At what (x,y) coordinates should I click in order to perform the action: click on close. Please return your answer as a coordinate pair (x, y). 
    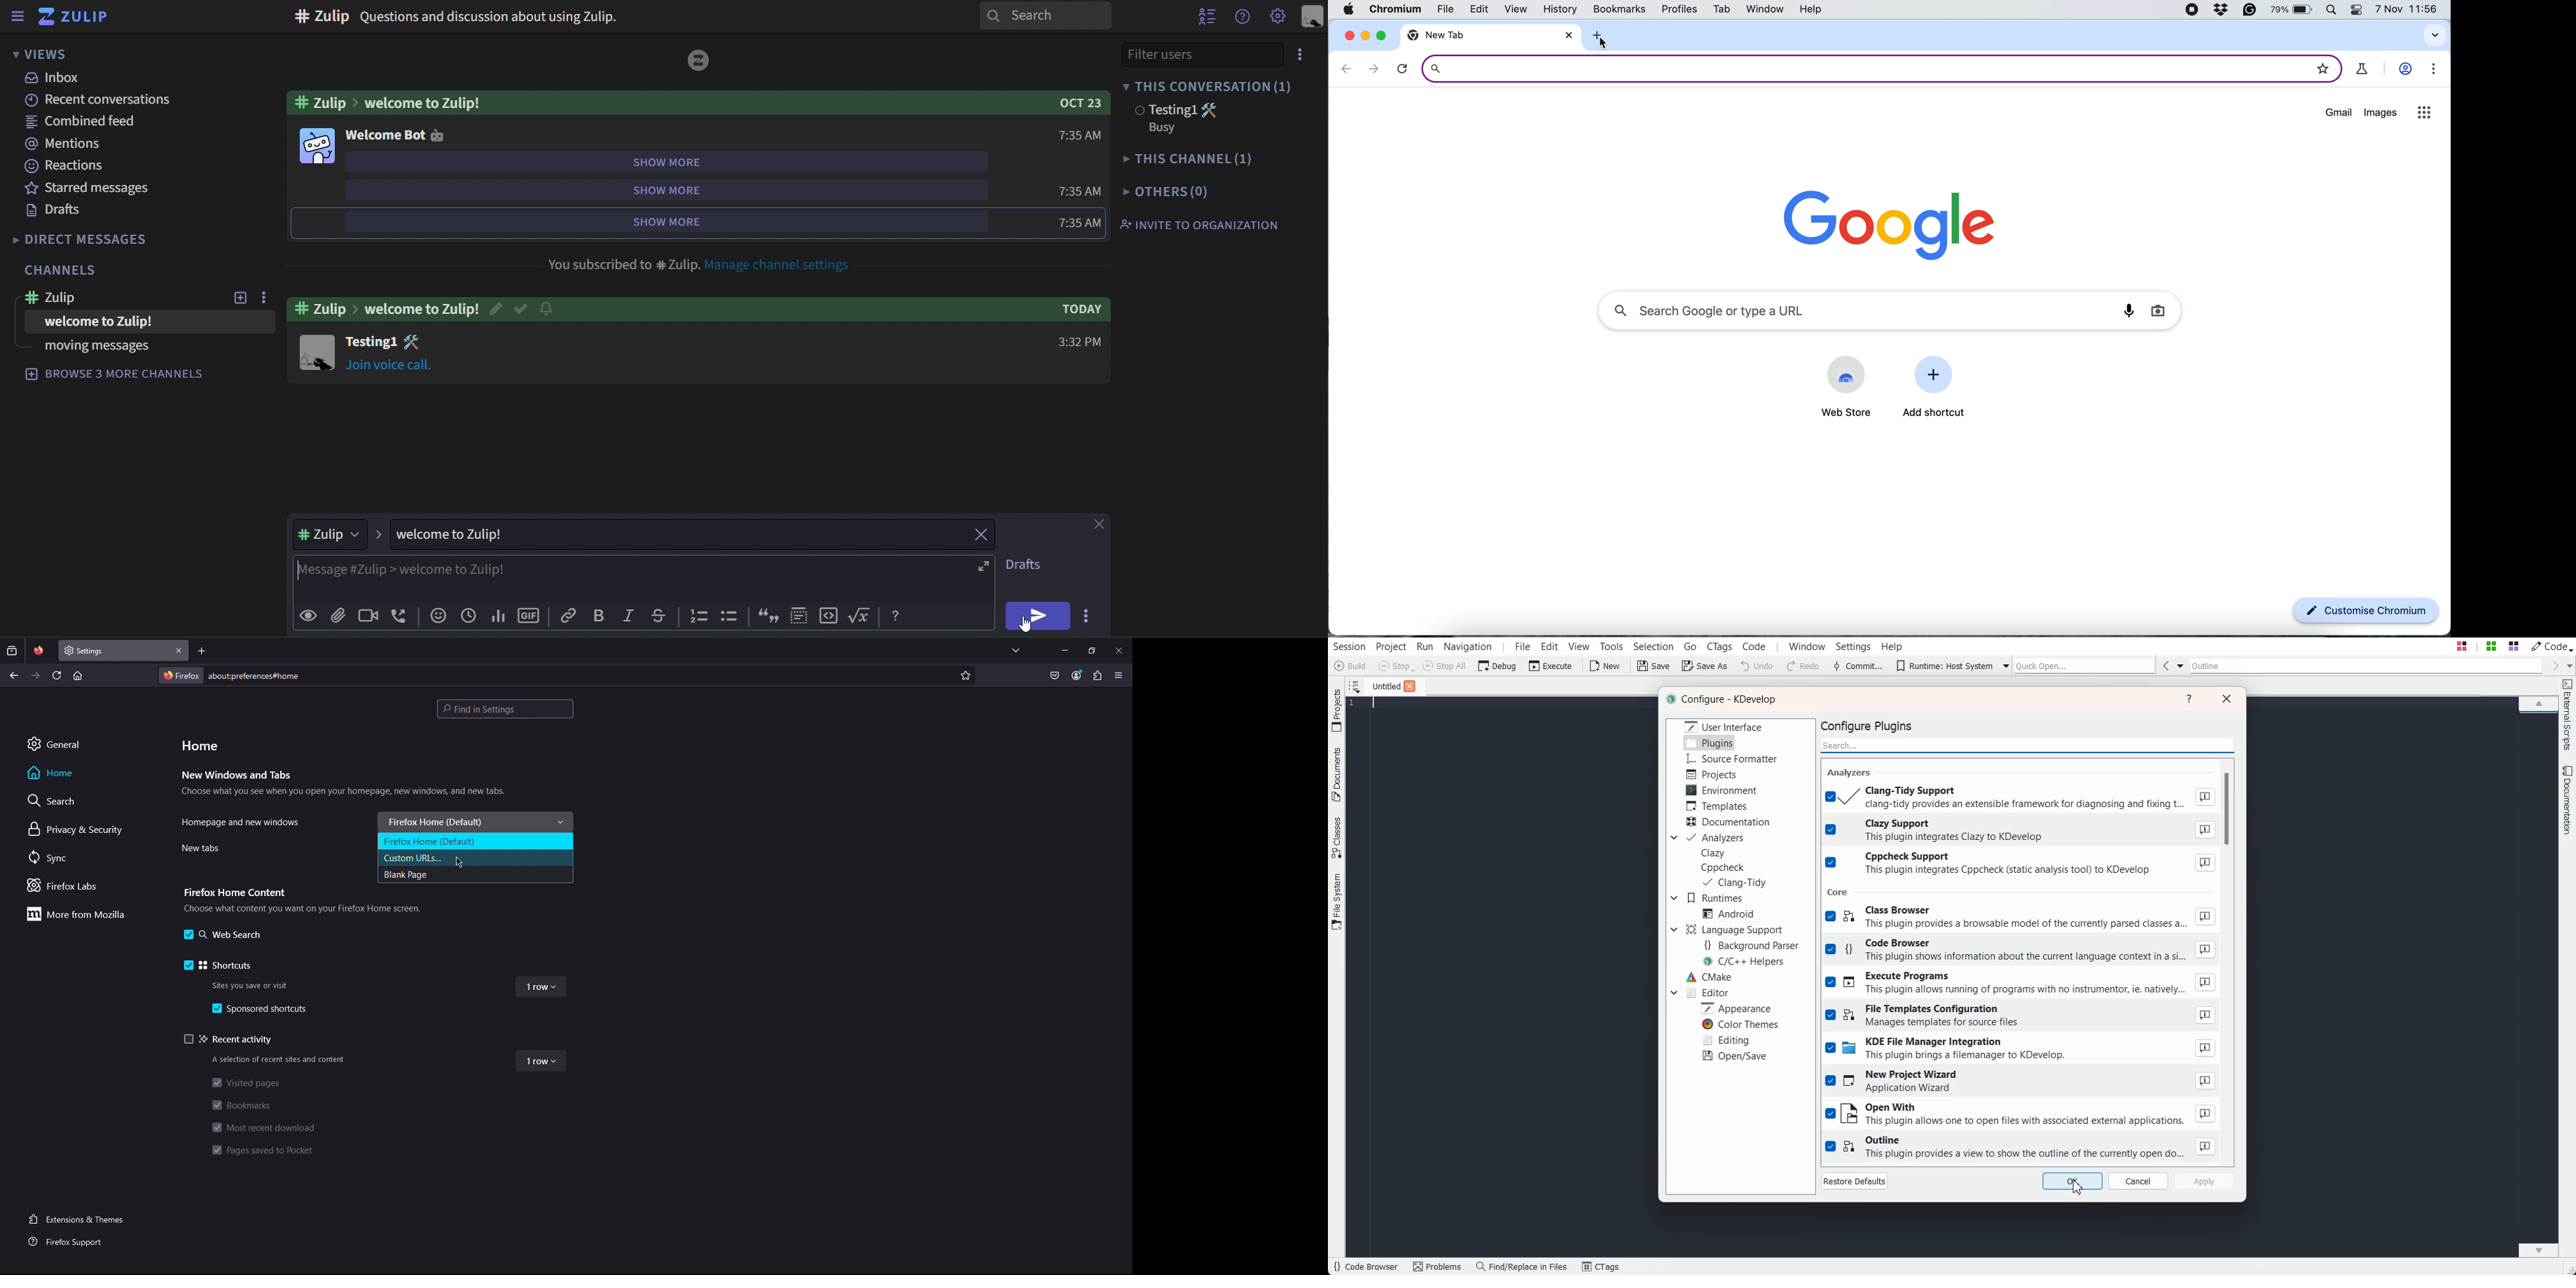
    Looking at the image, I should click on (1347, 35).